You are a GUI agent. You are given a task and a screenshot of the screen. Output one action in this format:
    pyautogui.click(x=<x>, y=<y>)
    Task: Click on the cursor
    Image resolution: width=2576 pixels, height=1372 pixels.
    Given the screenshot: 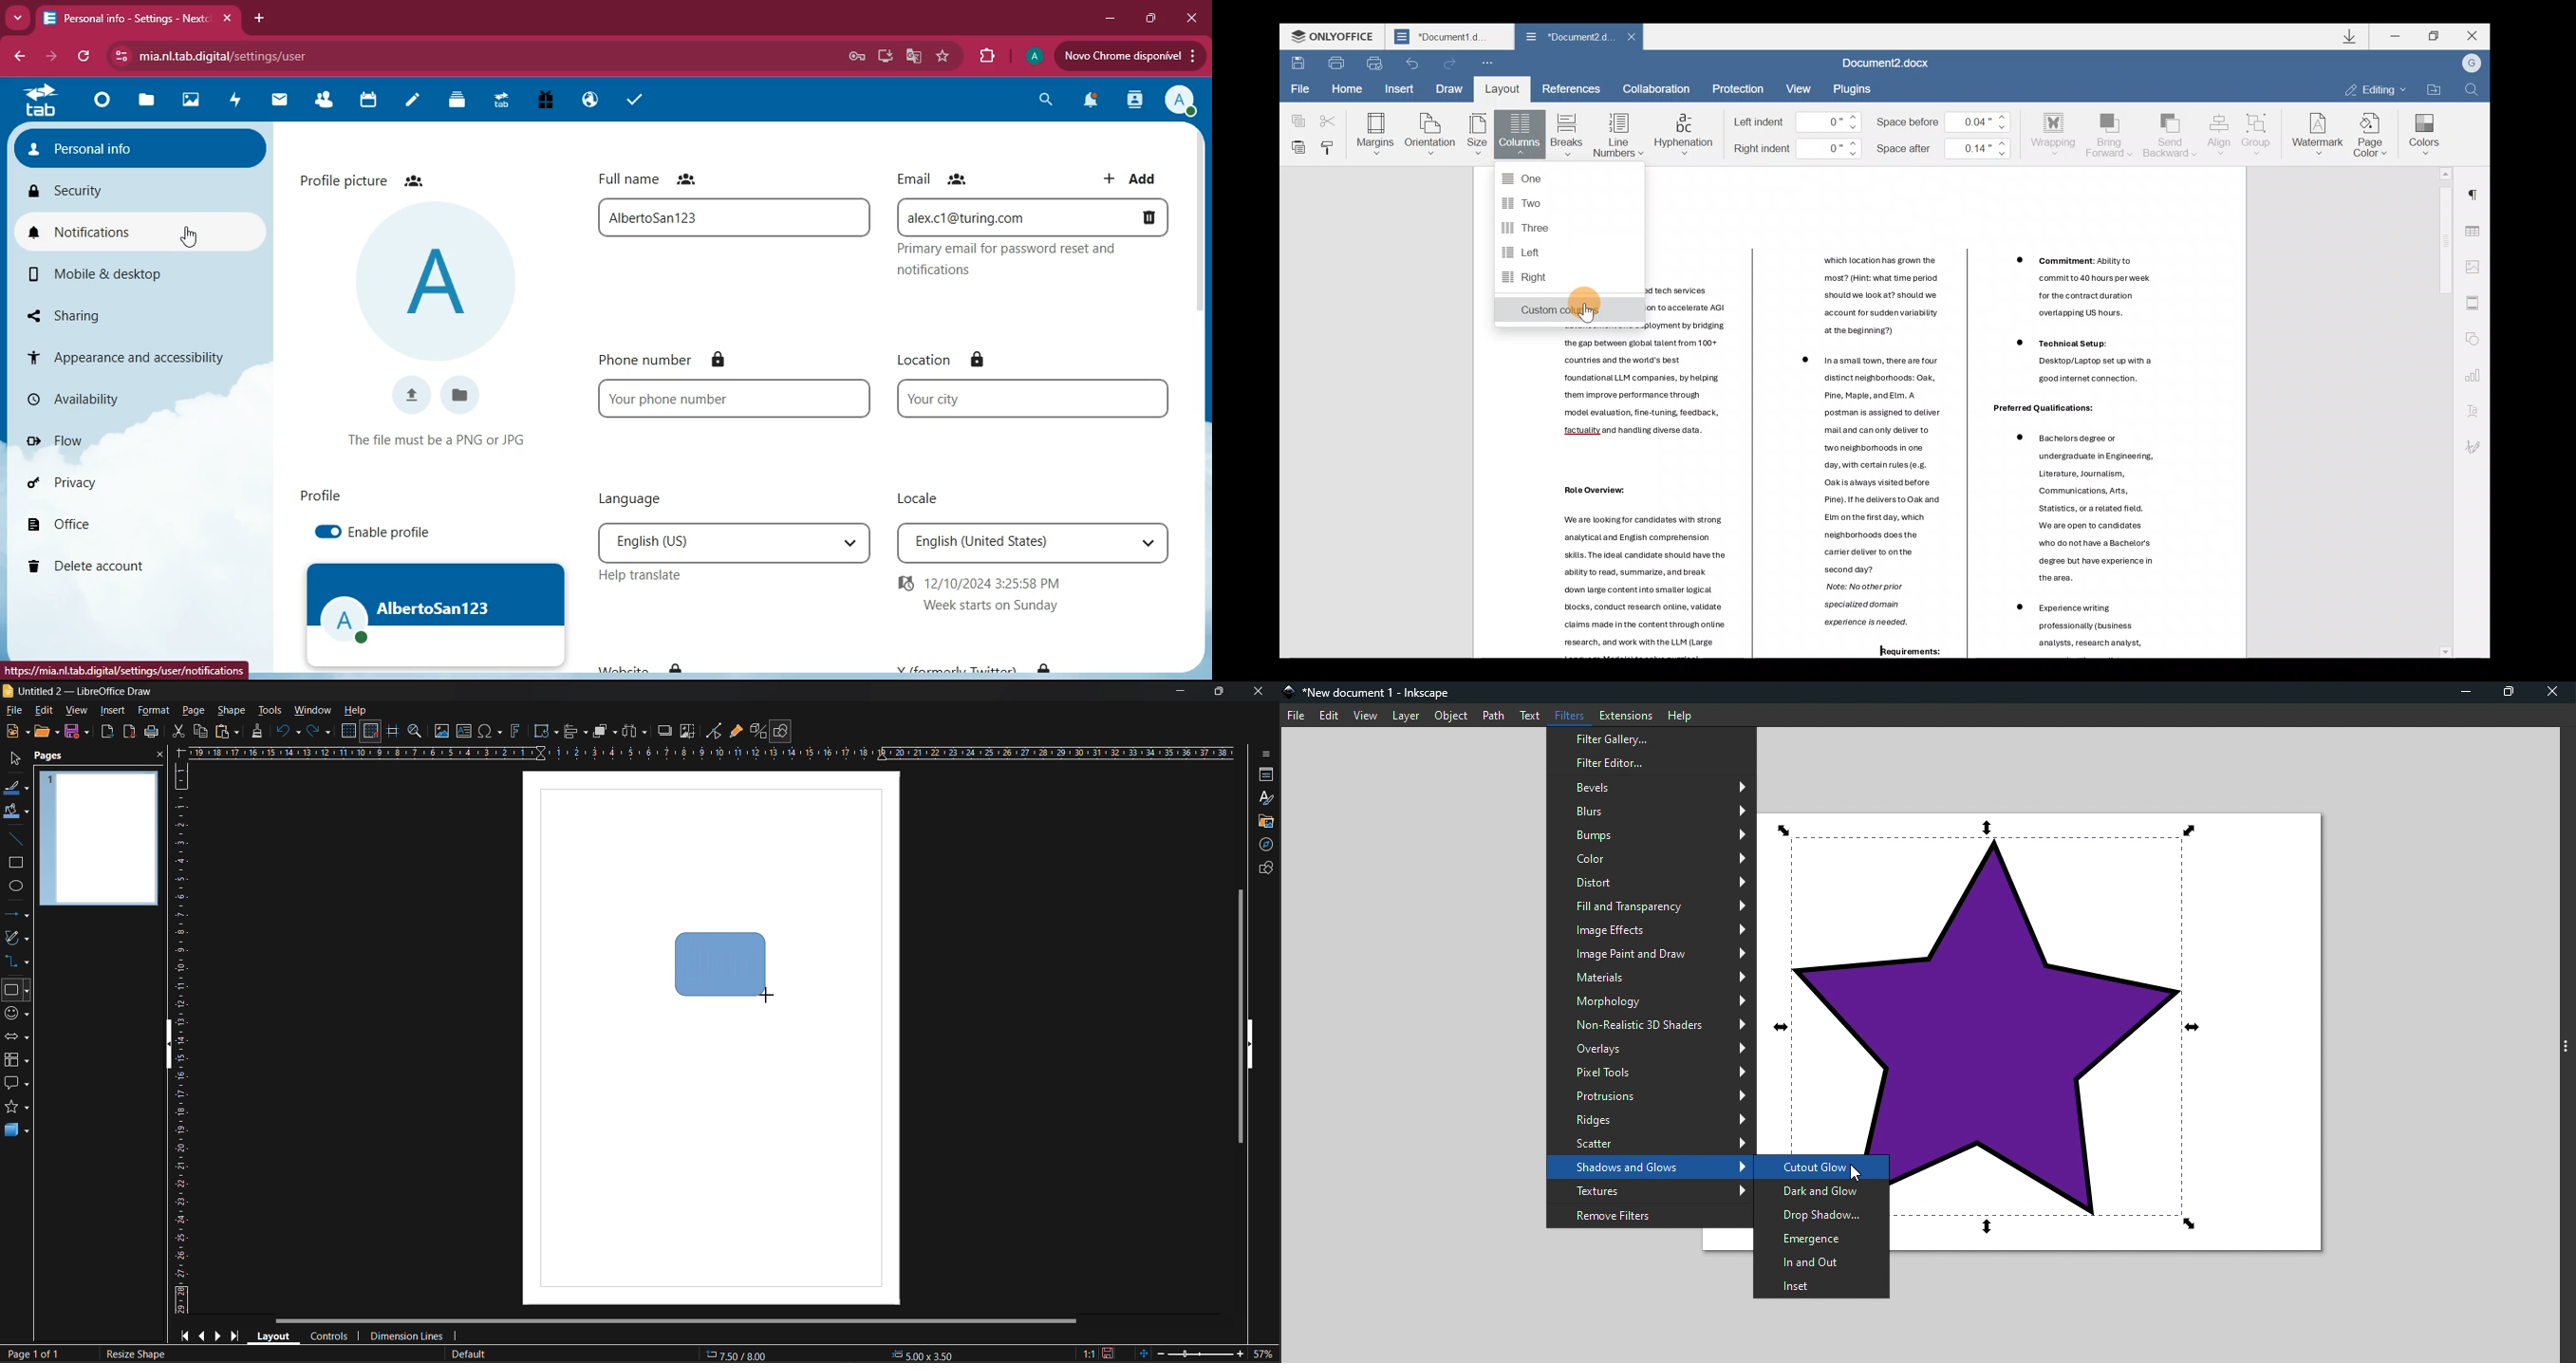 What is the action you would take?
    pyautogui.click(x=186, y=237)
    